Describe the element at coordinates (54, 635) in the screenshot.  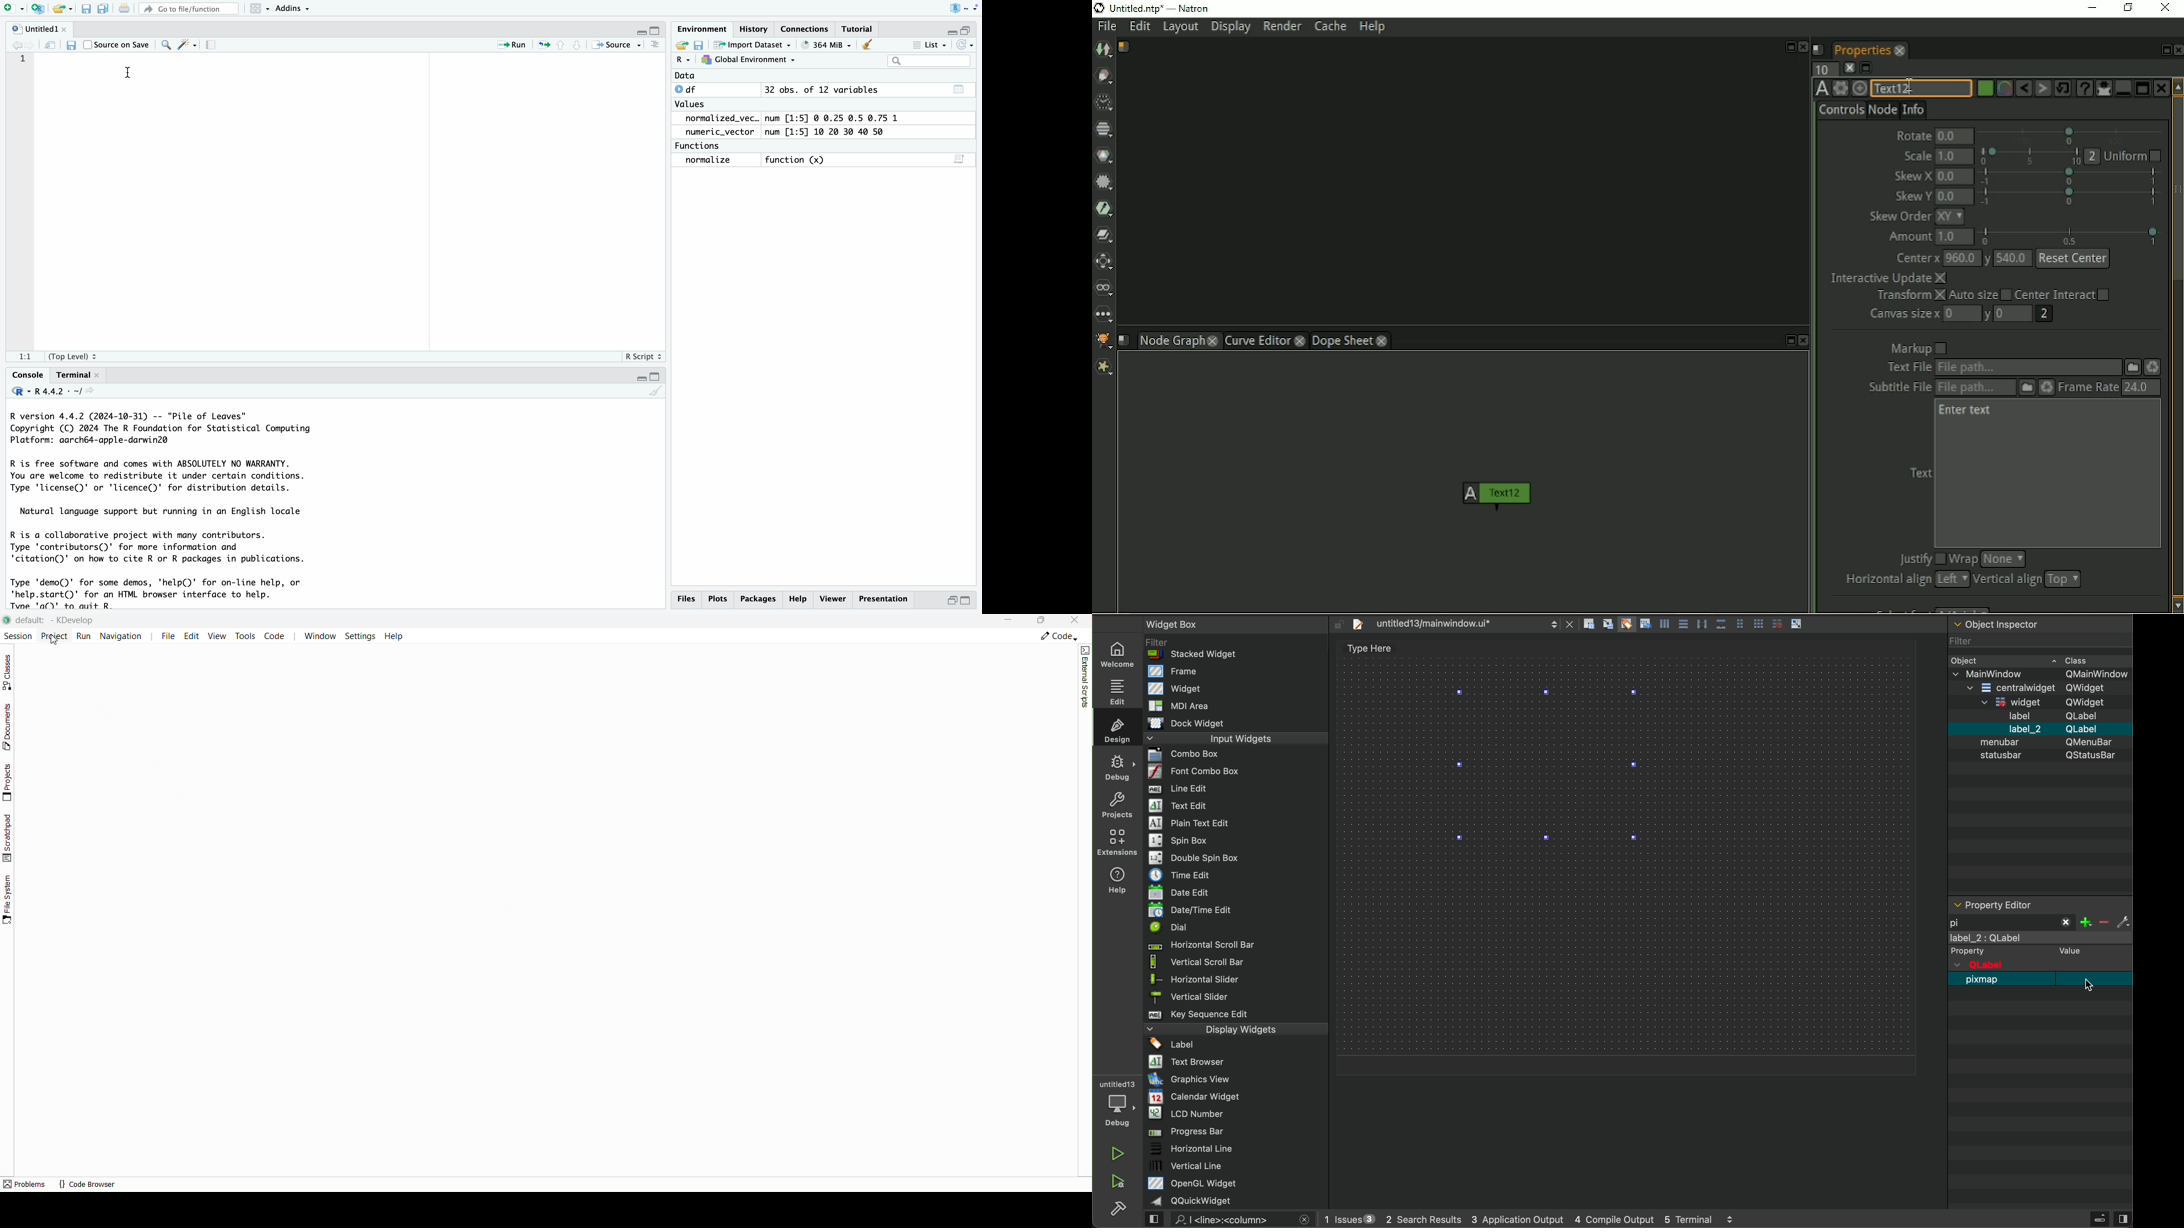
I see `Project` at that location.